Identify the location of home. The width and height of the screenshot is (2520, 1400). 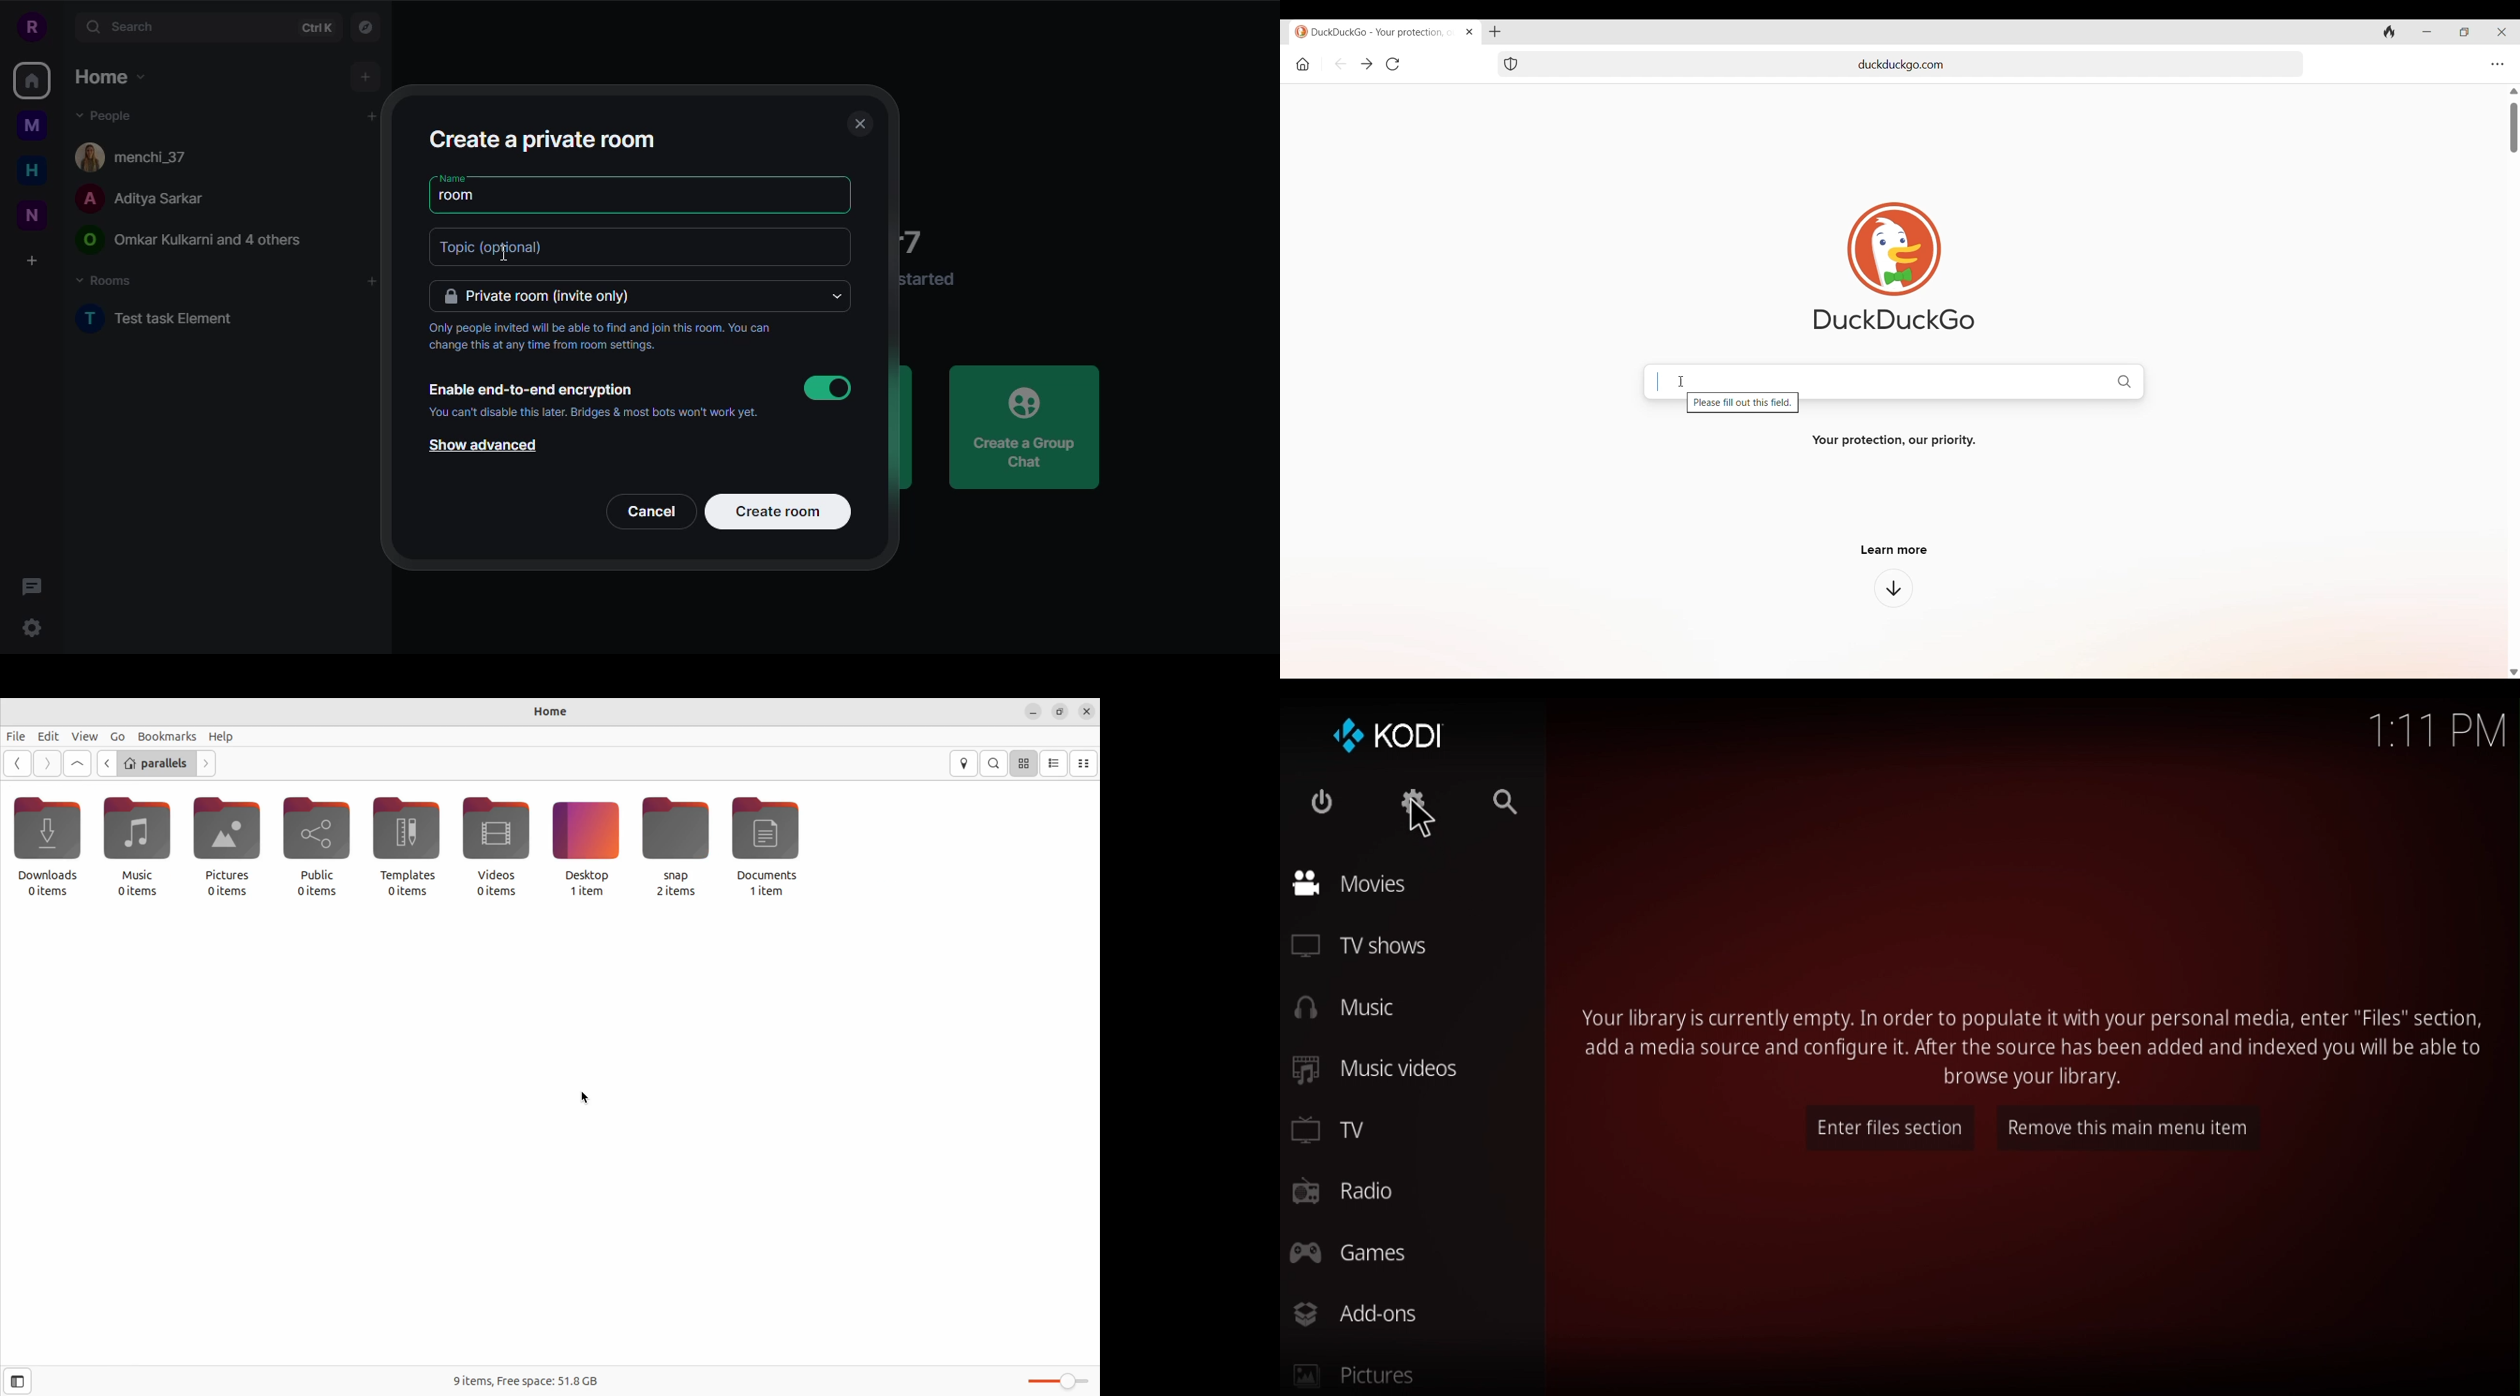
(32, 170).